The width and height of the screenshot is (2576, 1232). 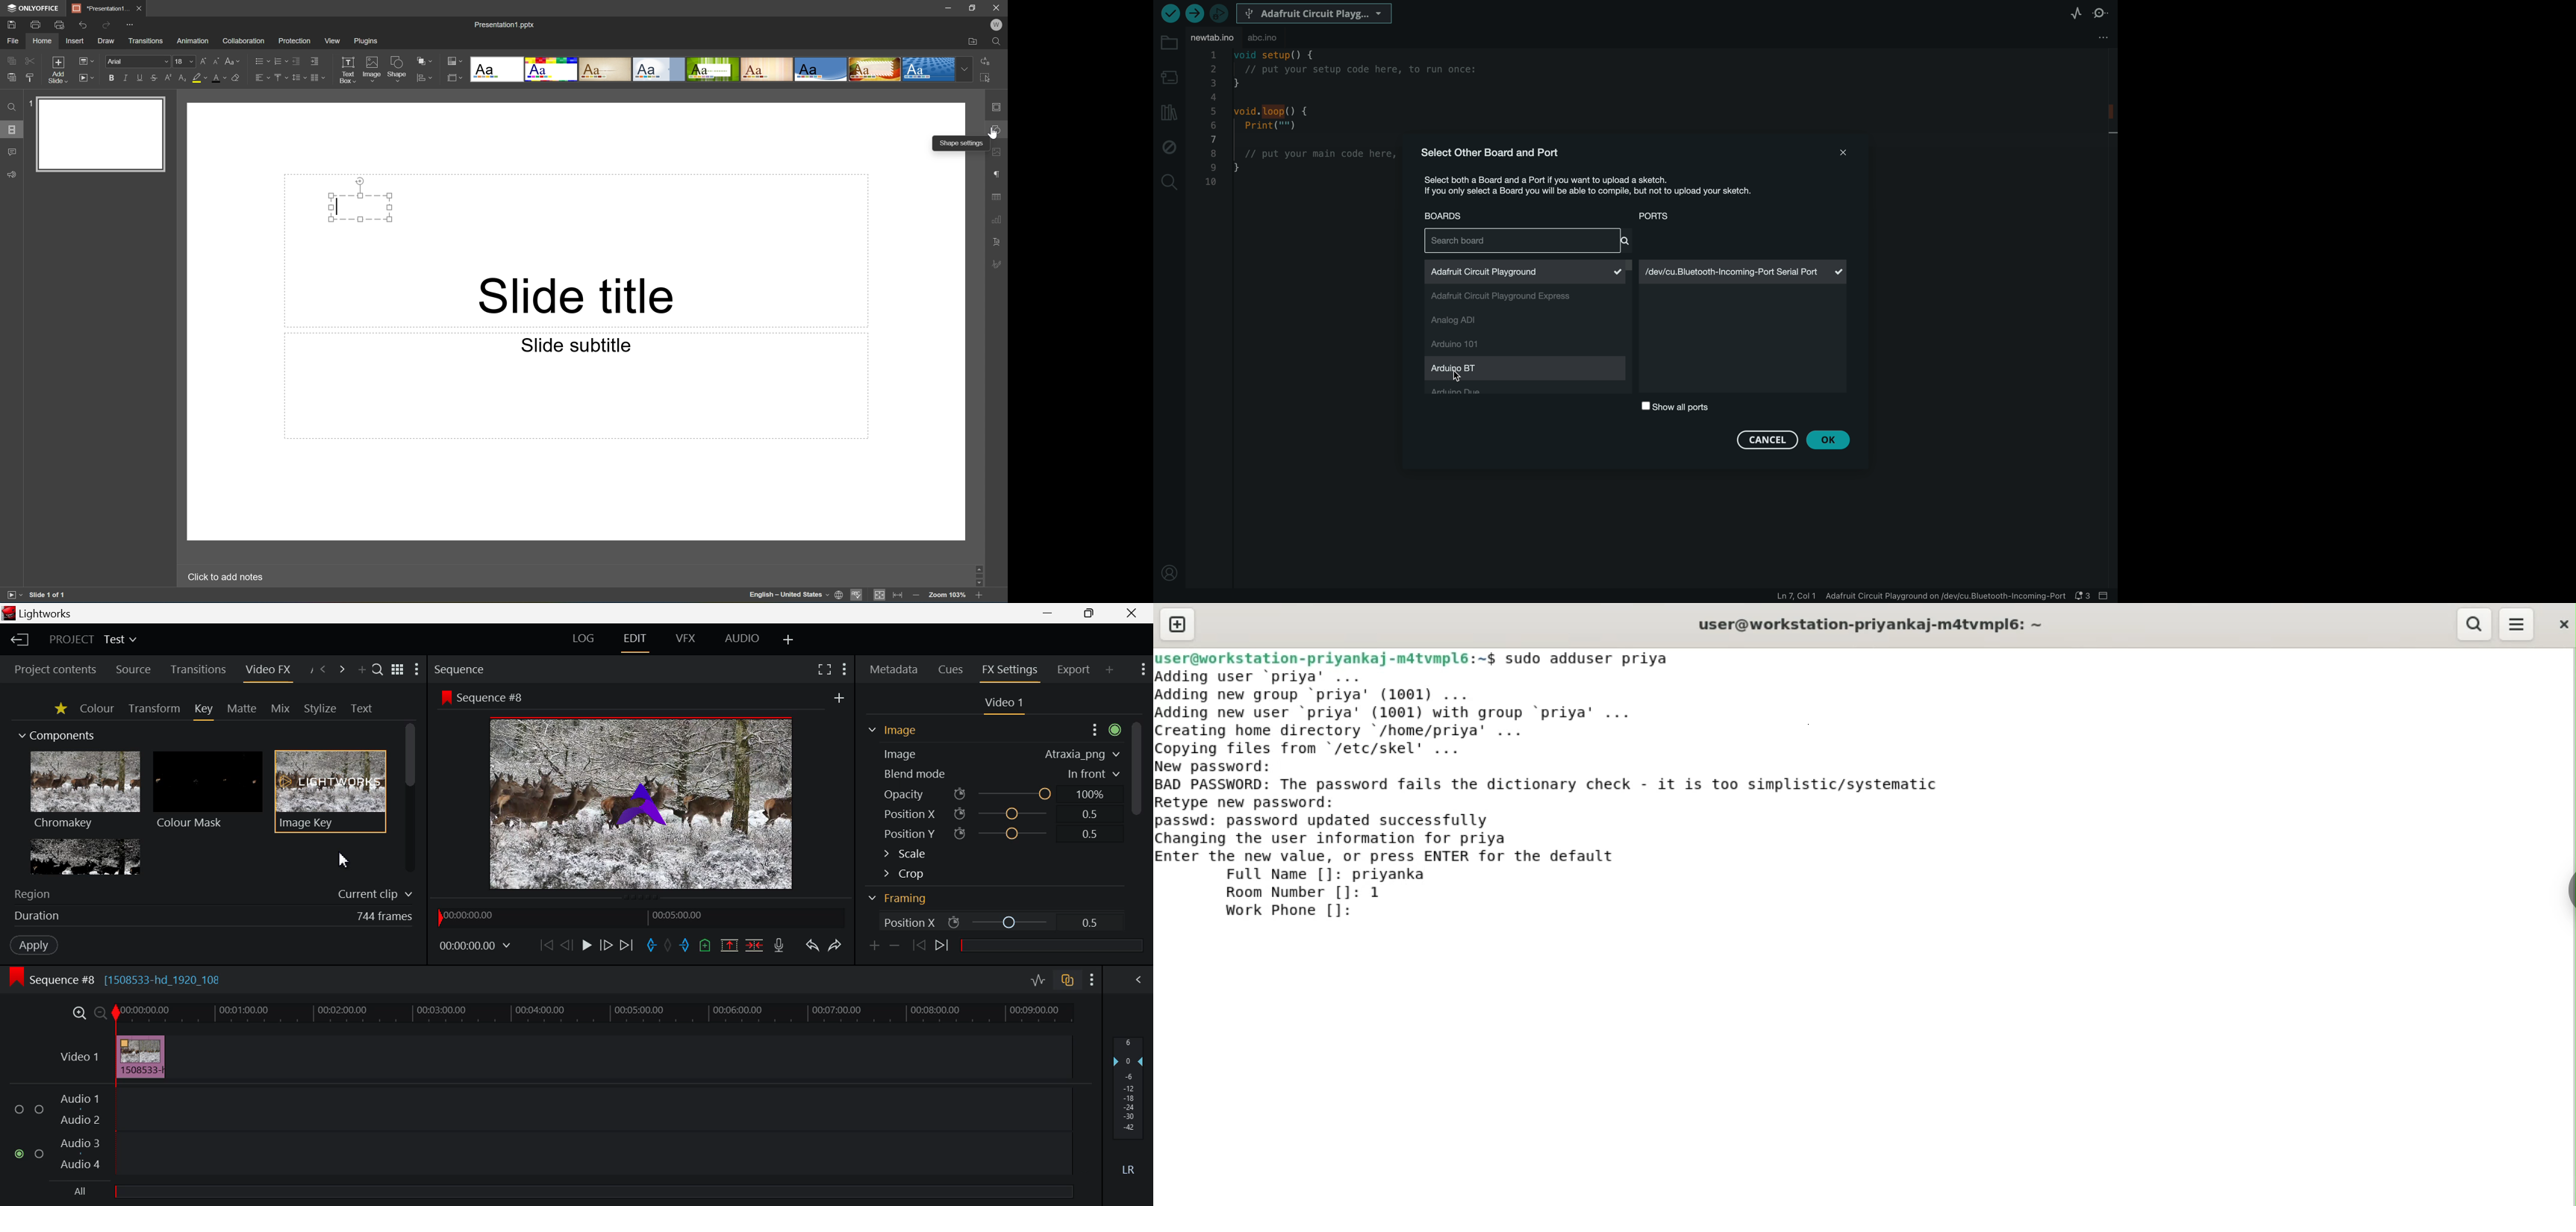 What do you see at coordinates (1092, 834) in the screenshot?
I see `0.5` at bounding box center [1092, 834].